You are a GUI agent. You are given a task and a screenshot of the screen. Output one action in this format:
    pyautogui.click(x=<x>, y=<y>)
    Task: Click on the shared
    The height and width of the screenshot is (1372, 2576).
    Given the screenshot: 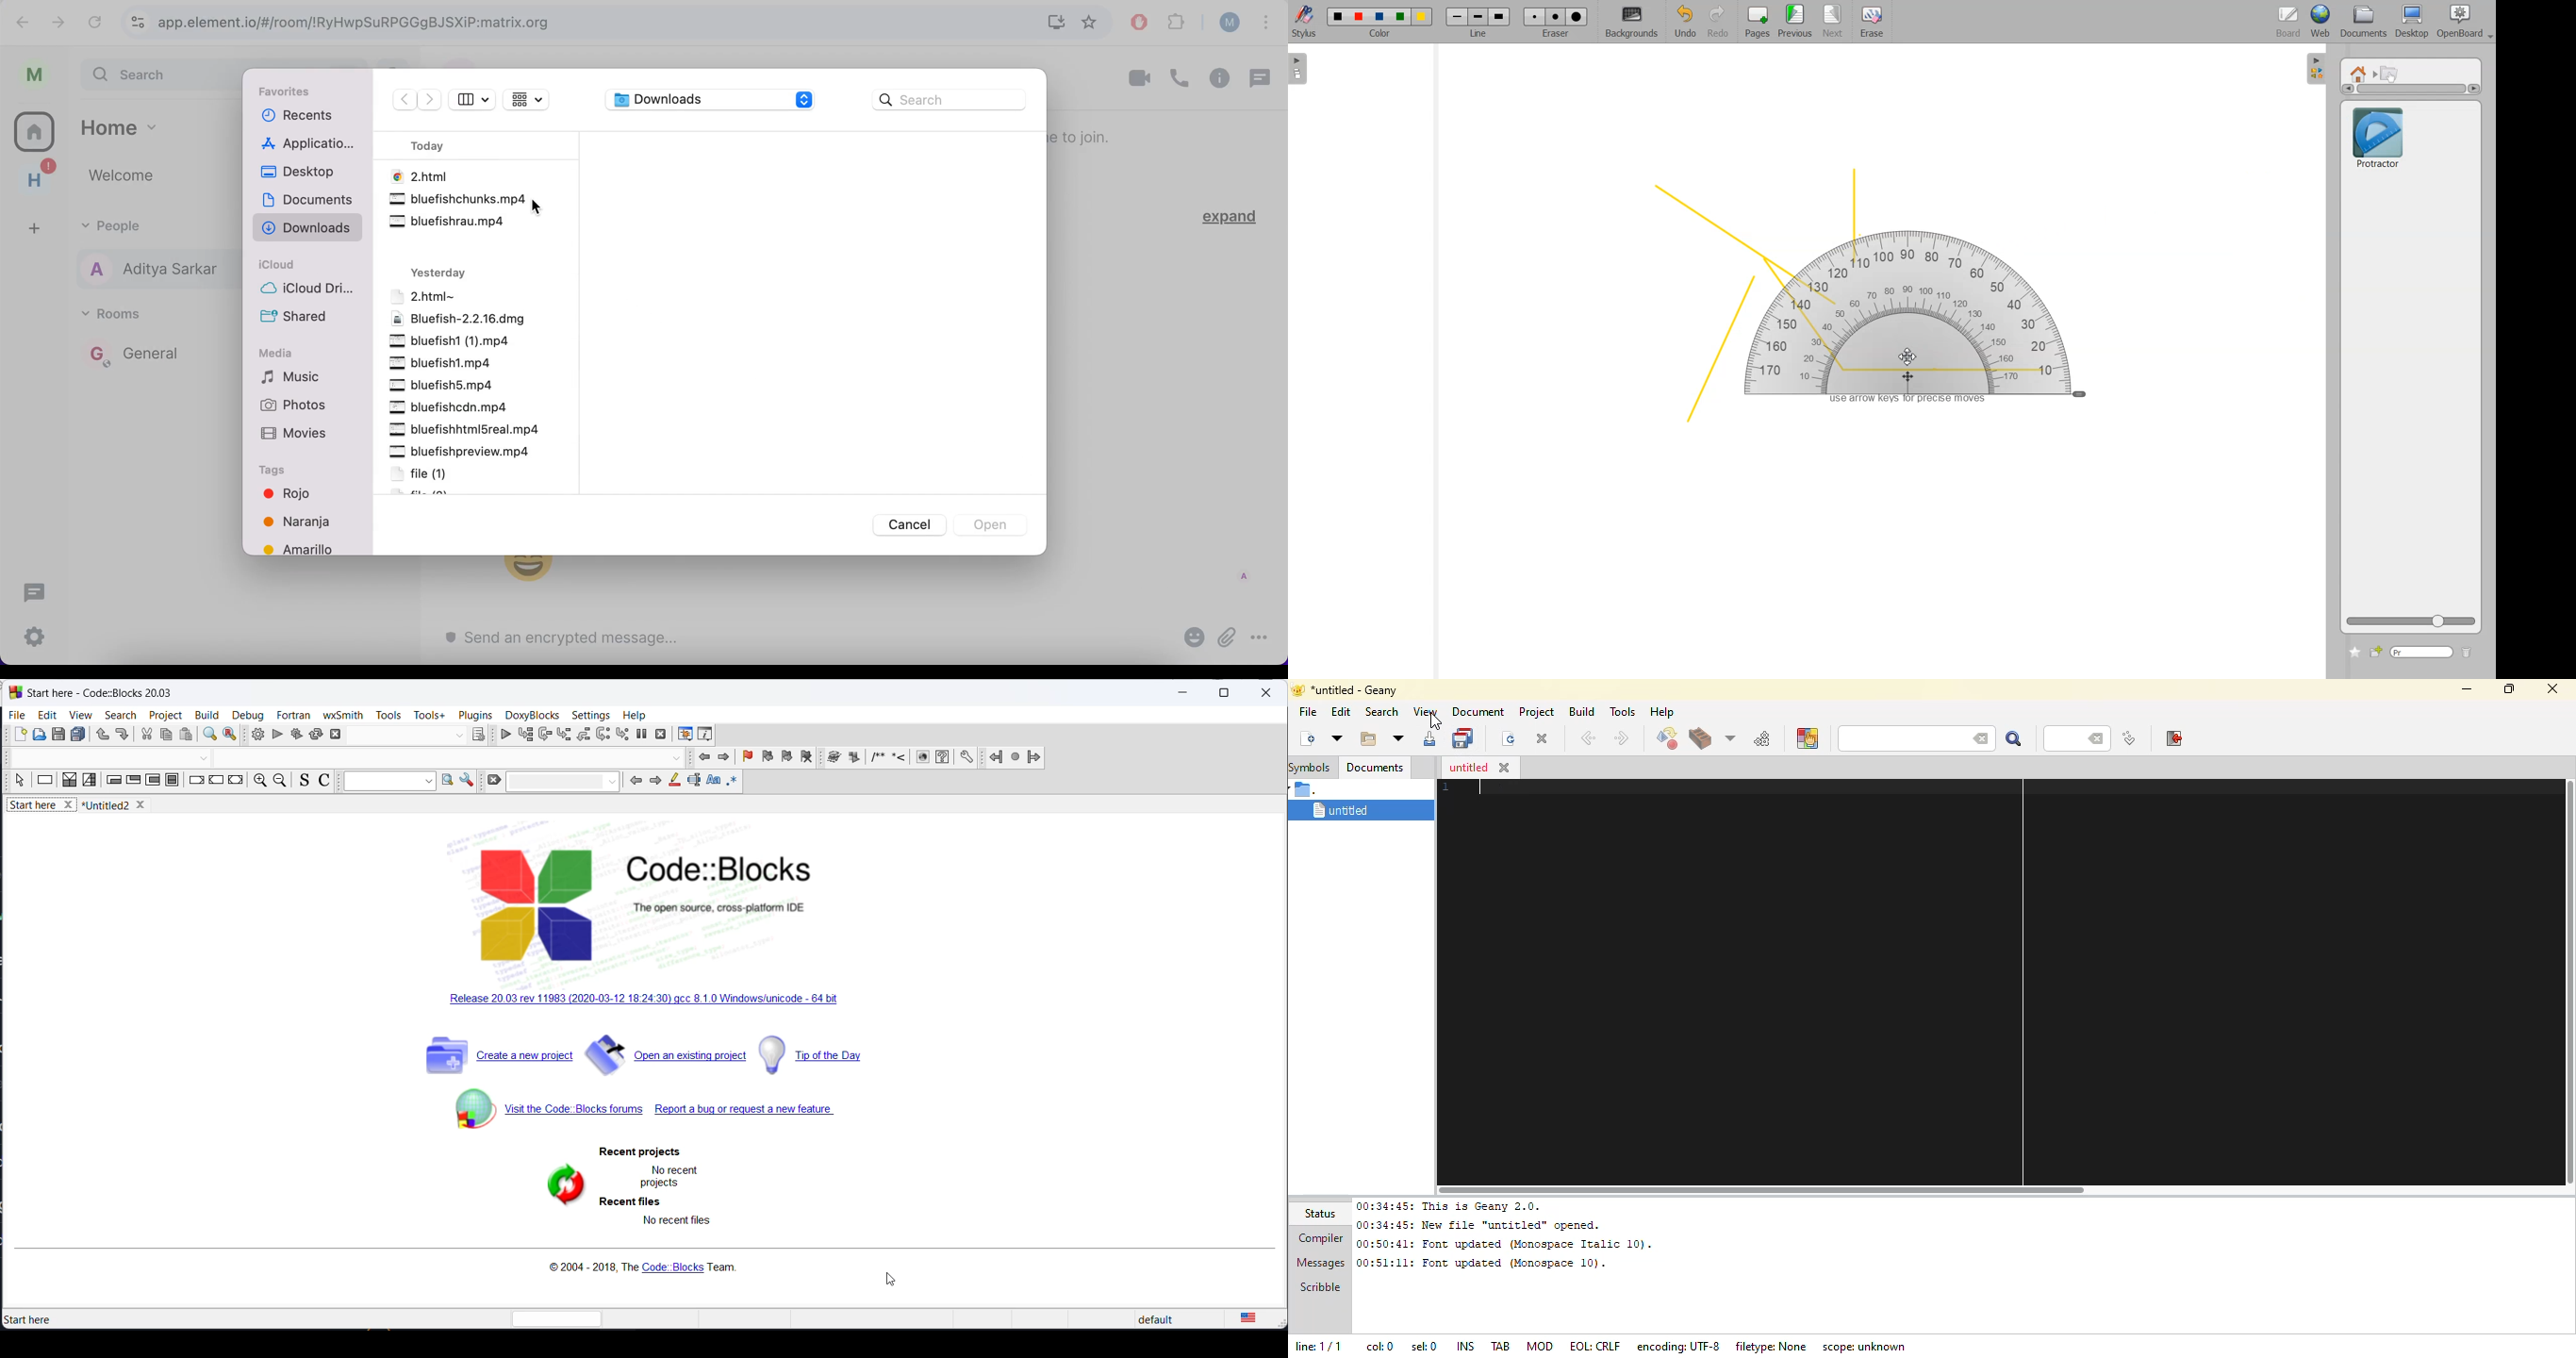 What is the action you would take?
    pyautogui.click(x=304, y=318)
    